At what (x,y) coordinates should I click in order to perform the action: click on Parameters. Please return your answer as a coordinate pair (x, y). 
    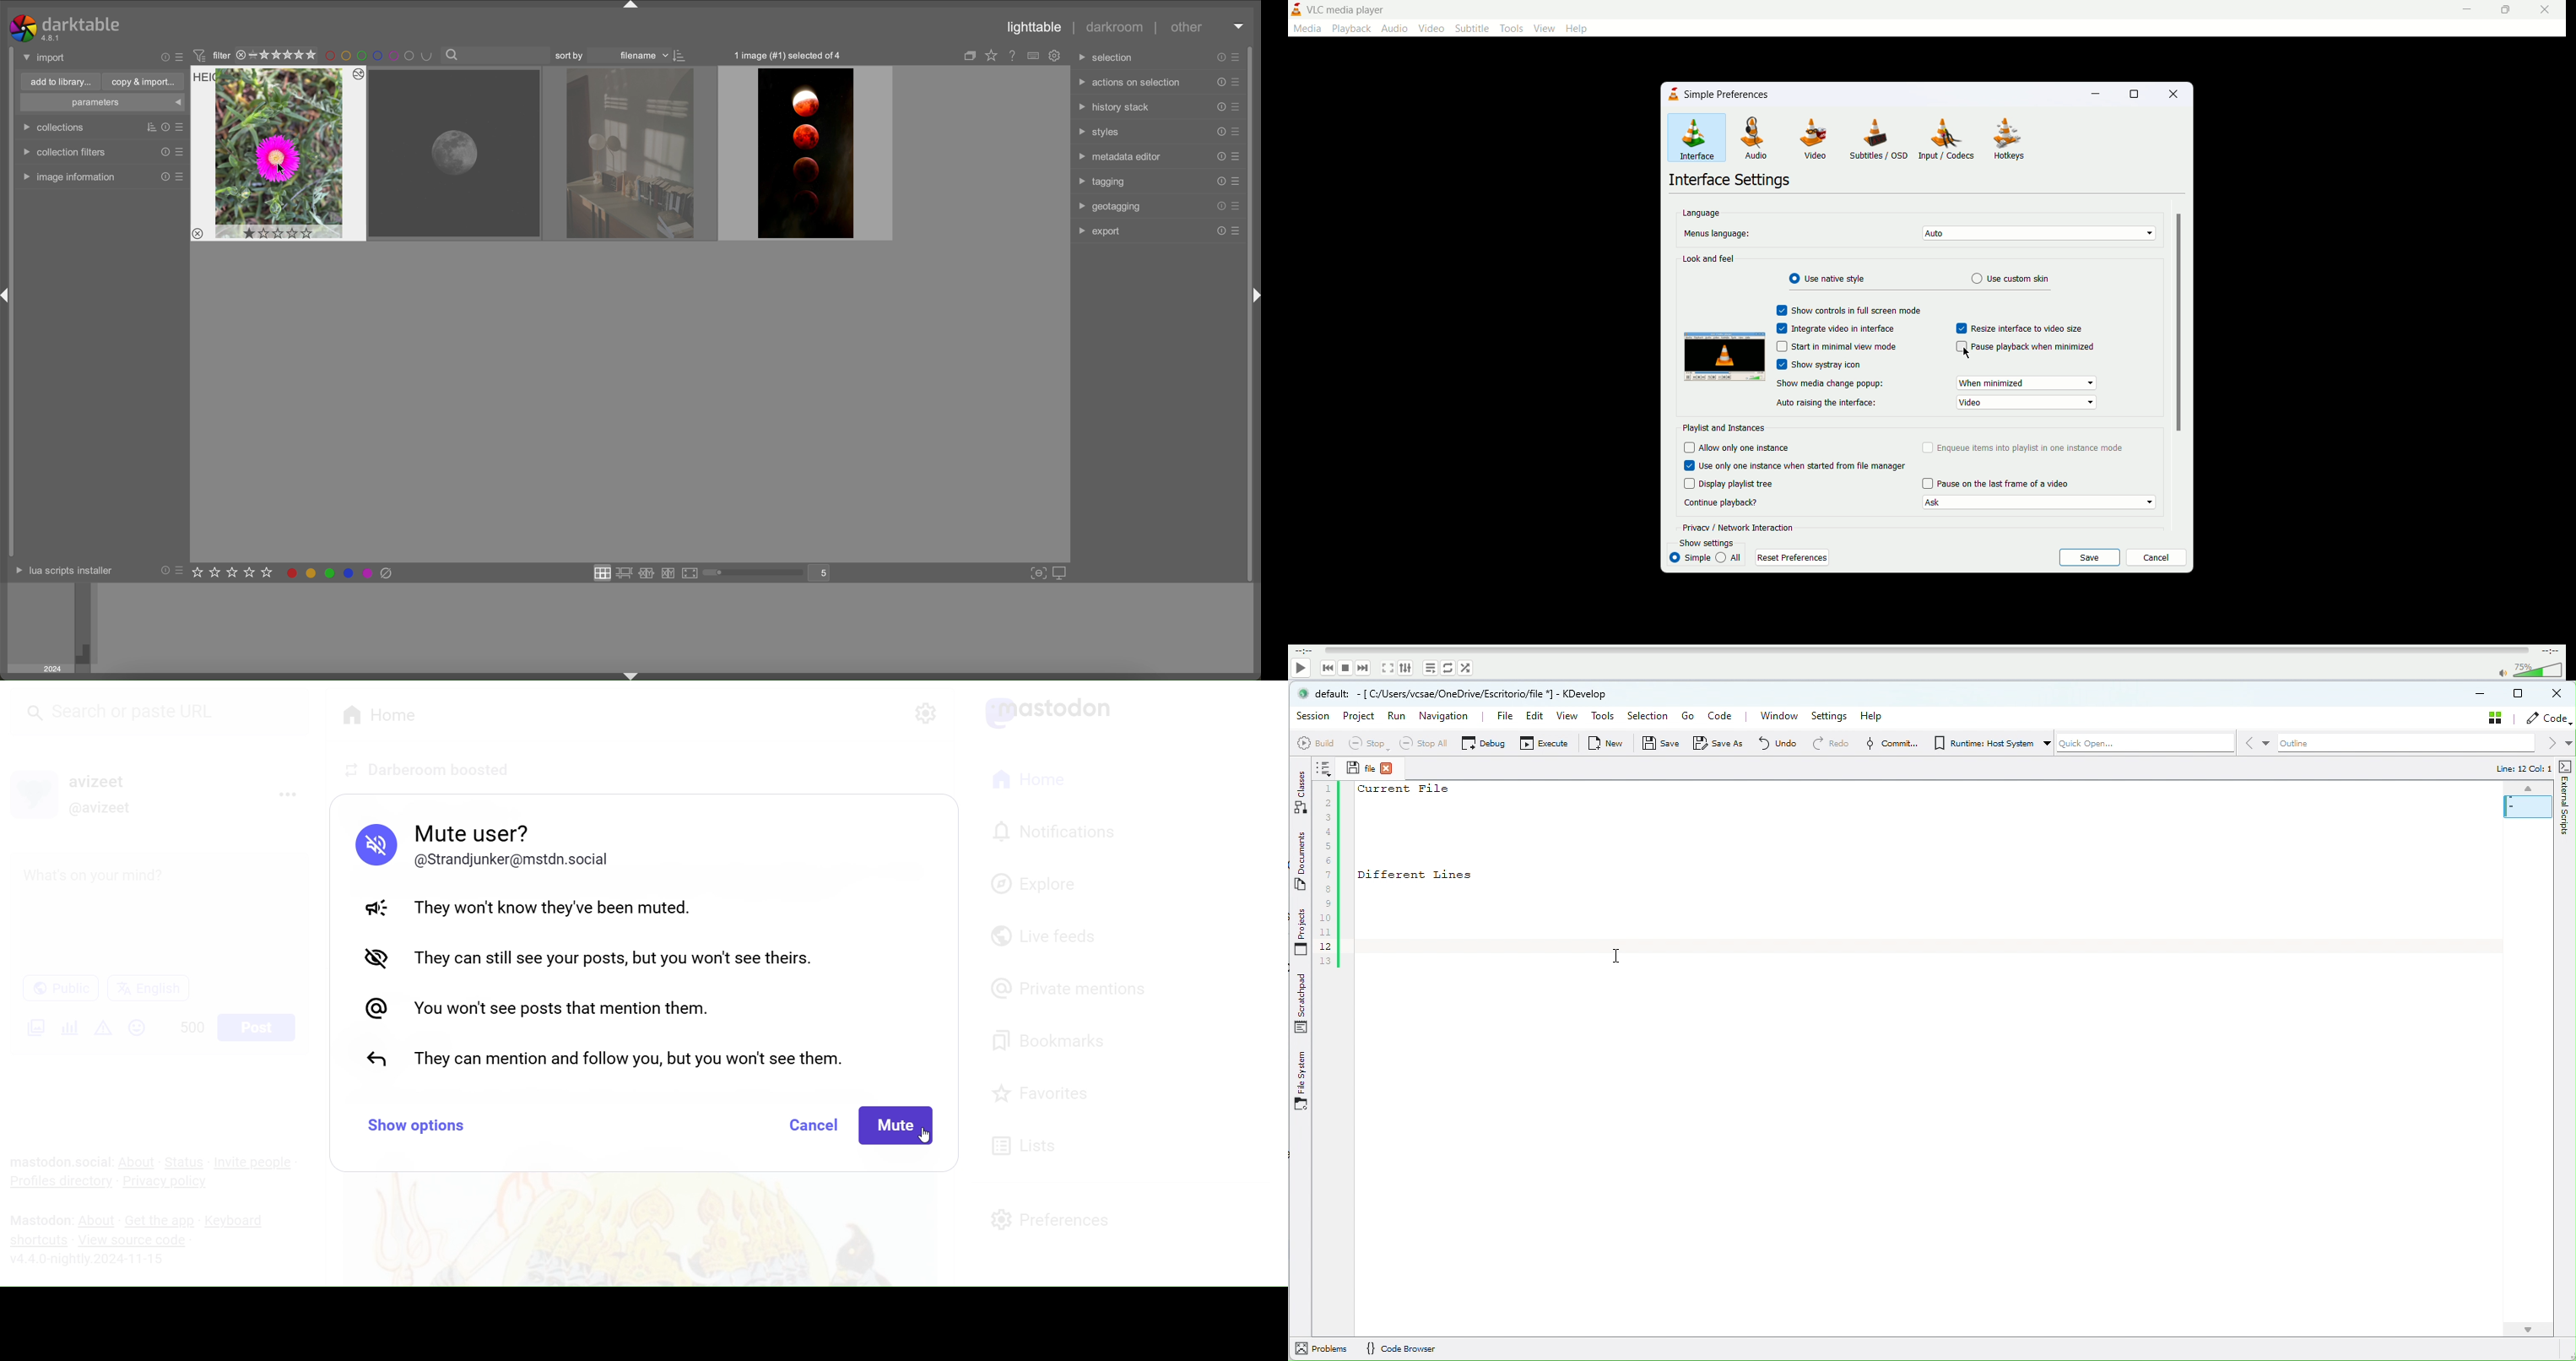
    Looking at the image, I should click on (102, 103).